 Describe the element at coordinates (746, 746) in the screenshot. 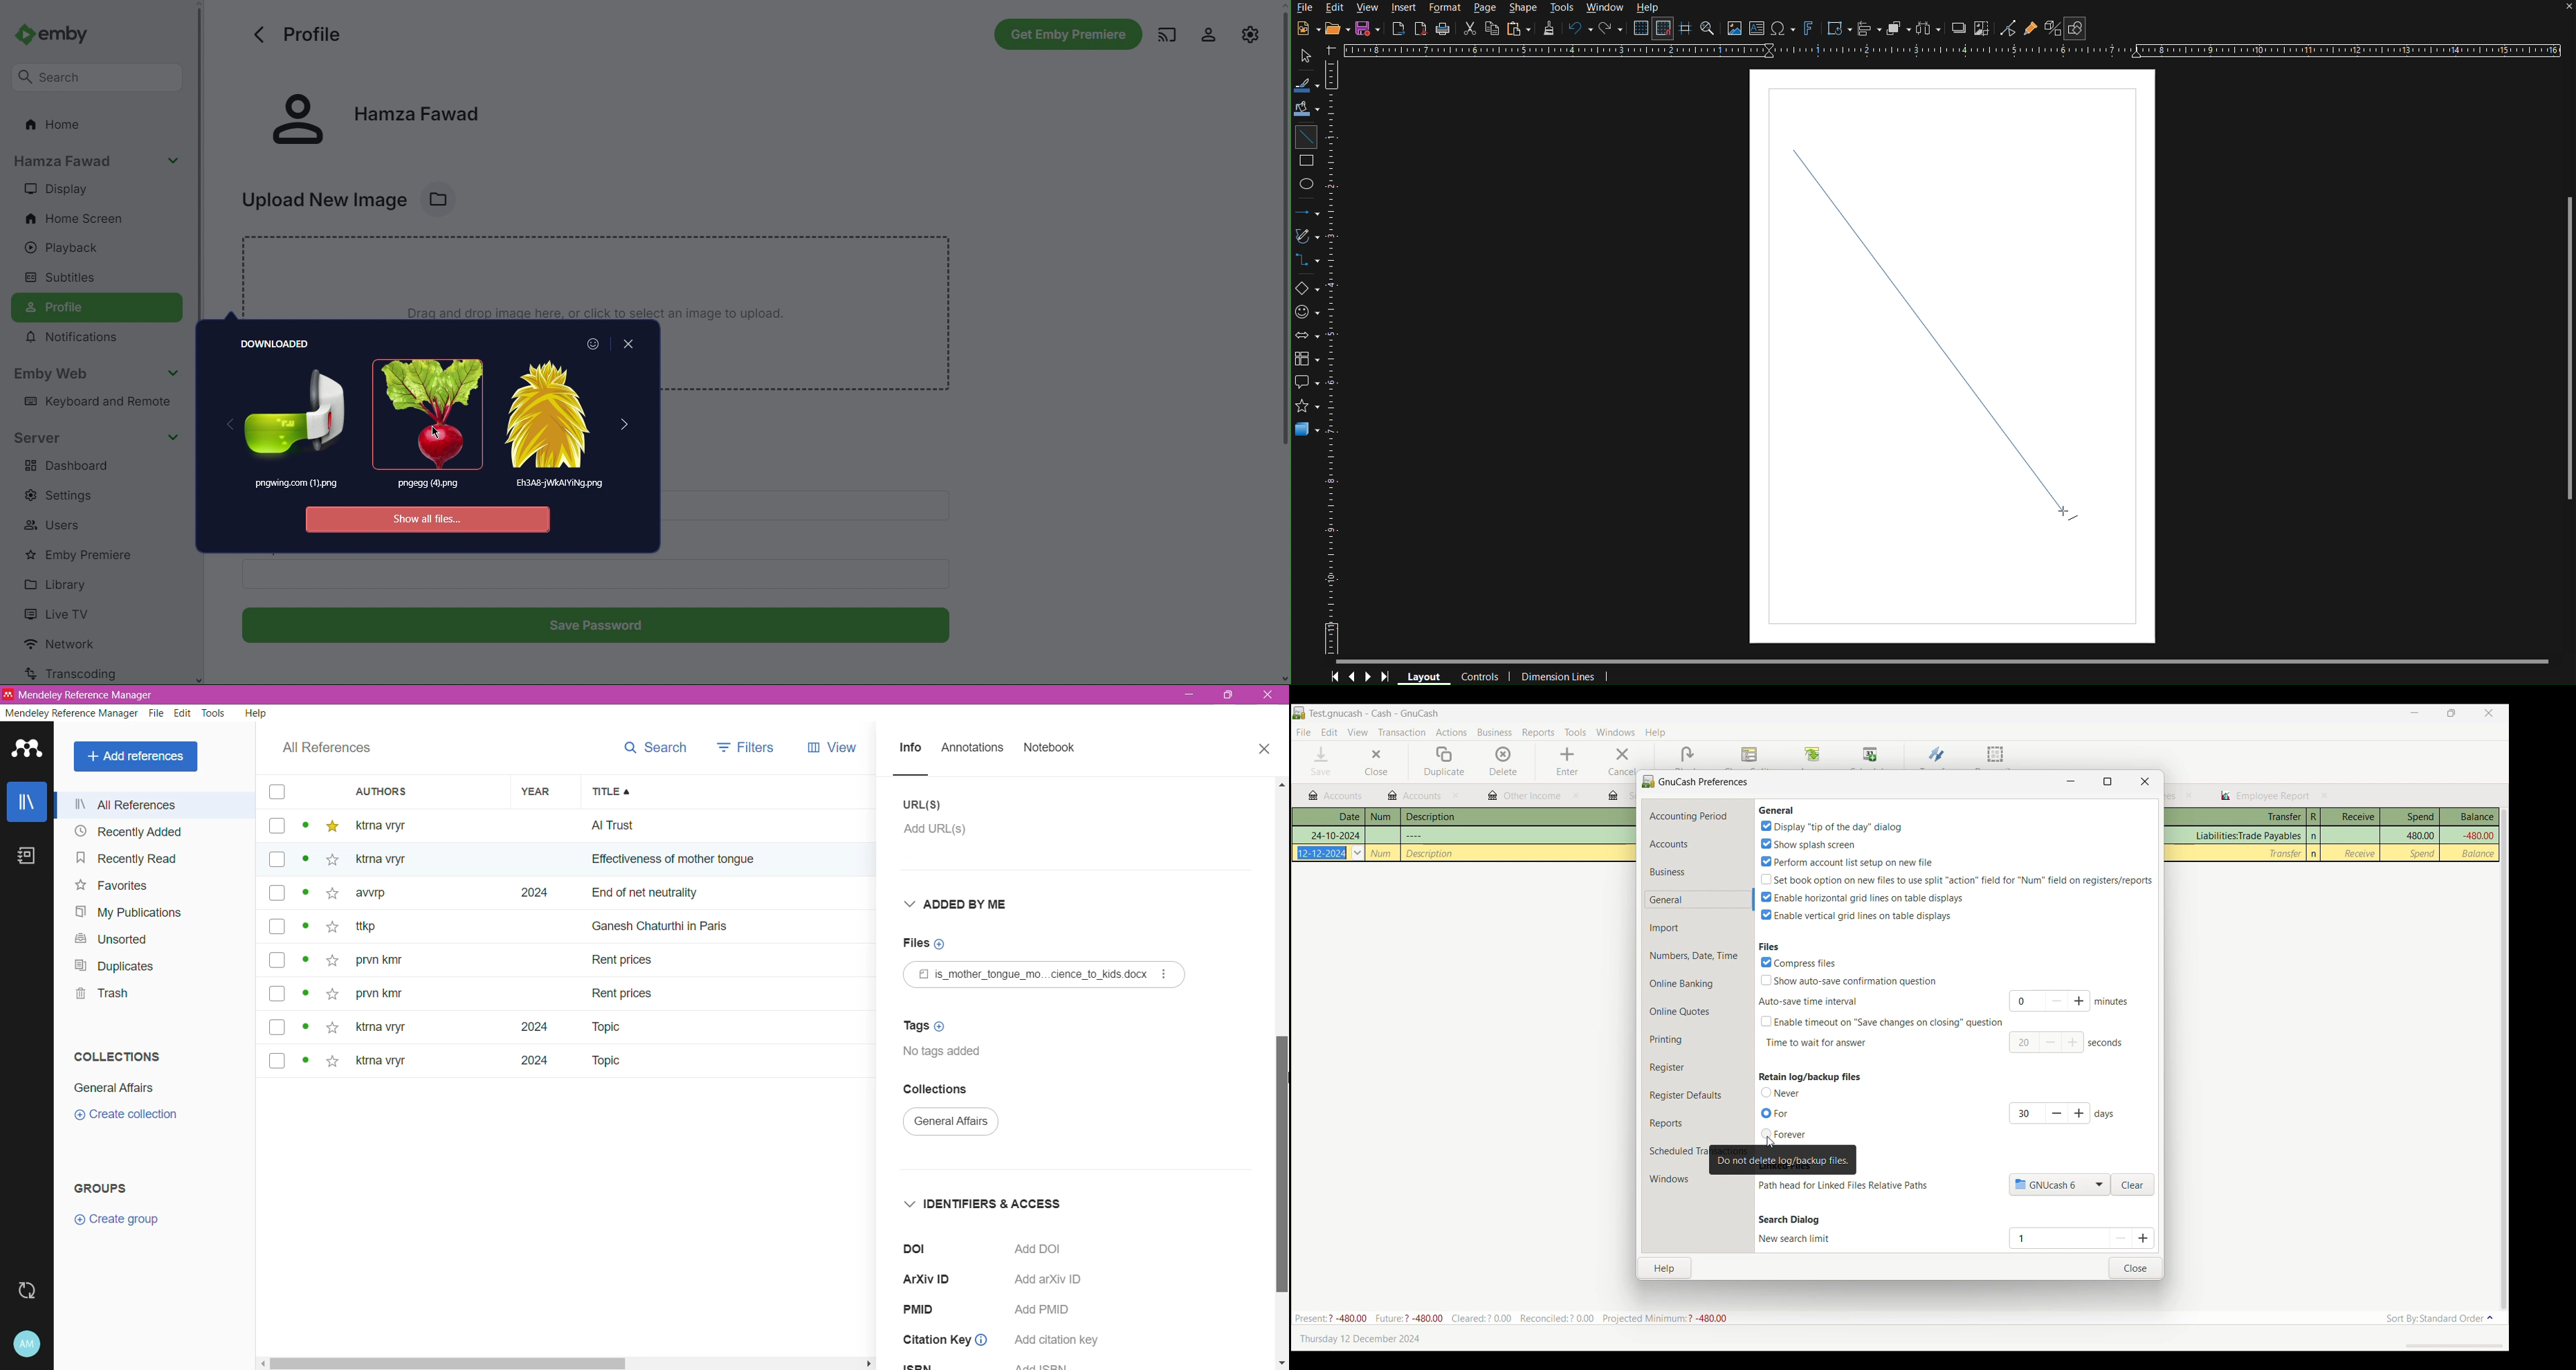

I see `filters ` at that location.